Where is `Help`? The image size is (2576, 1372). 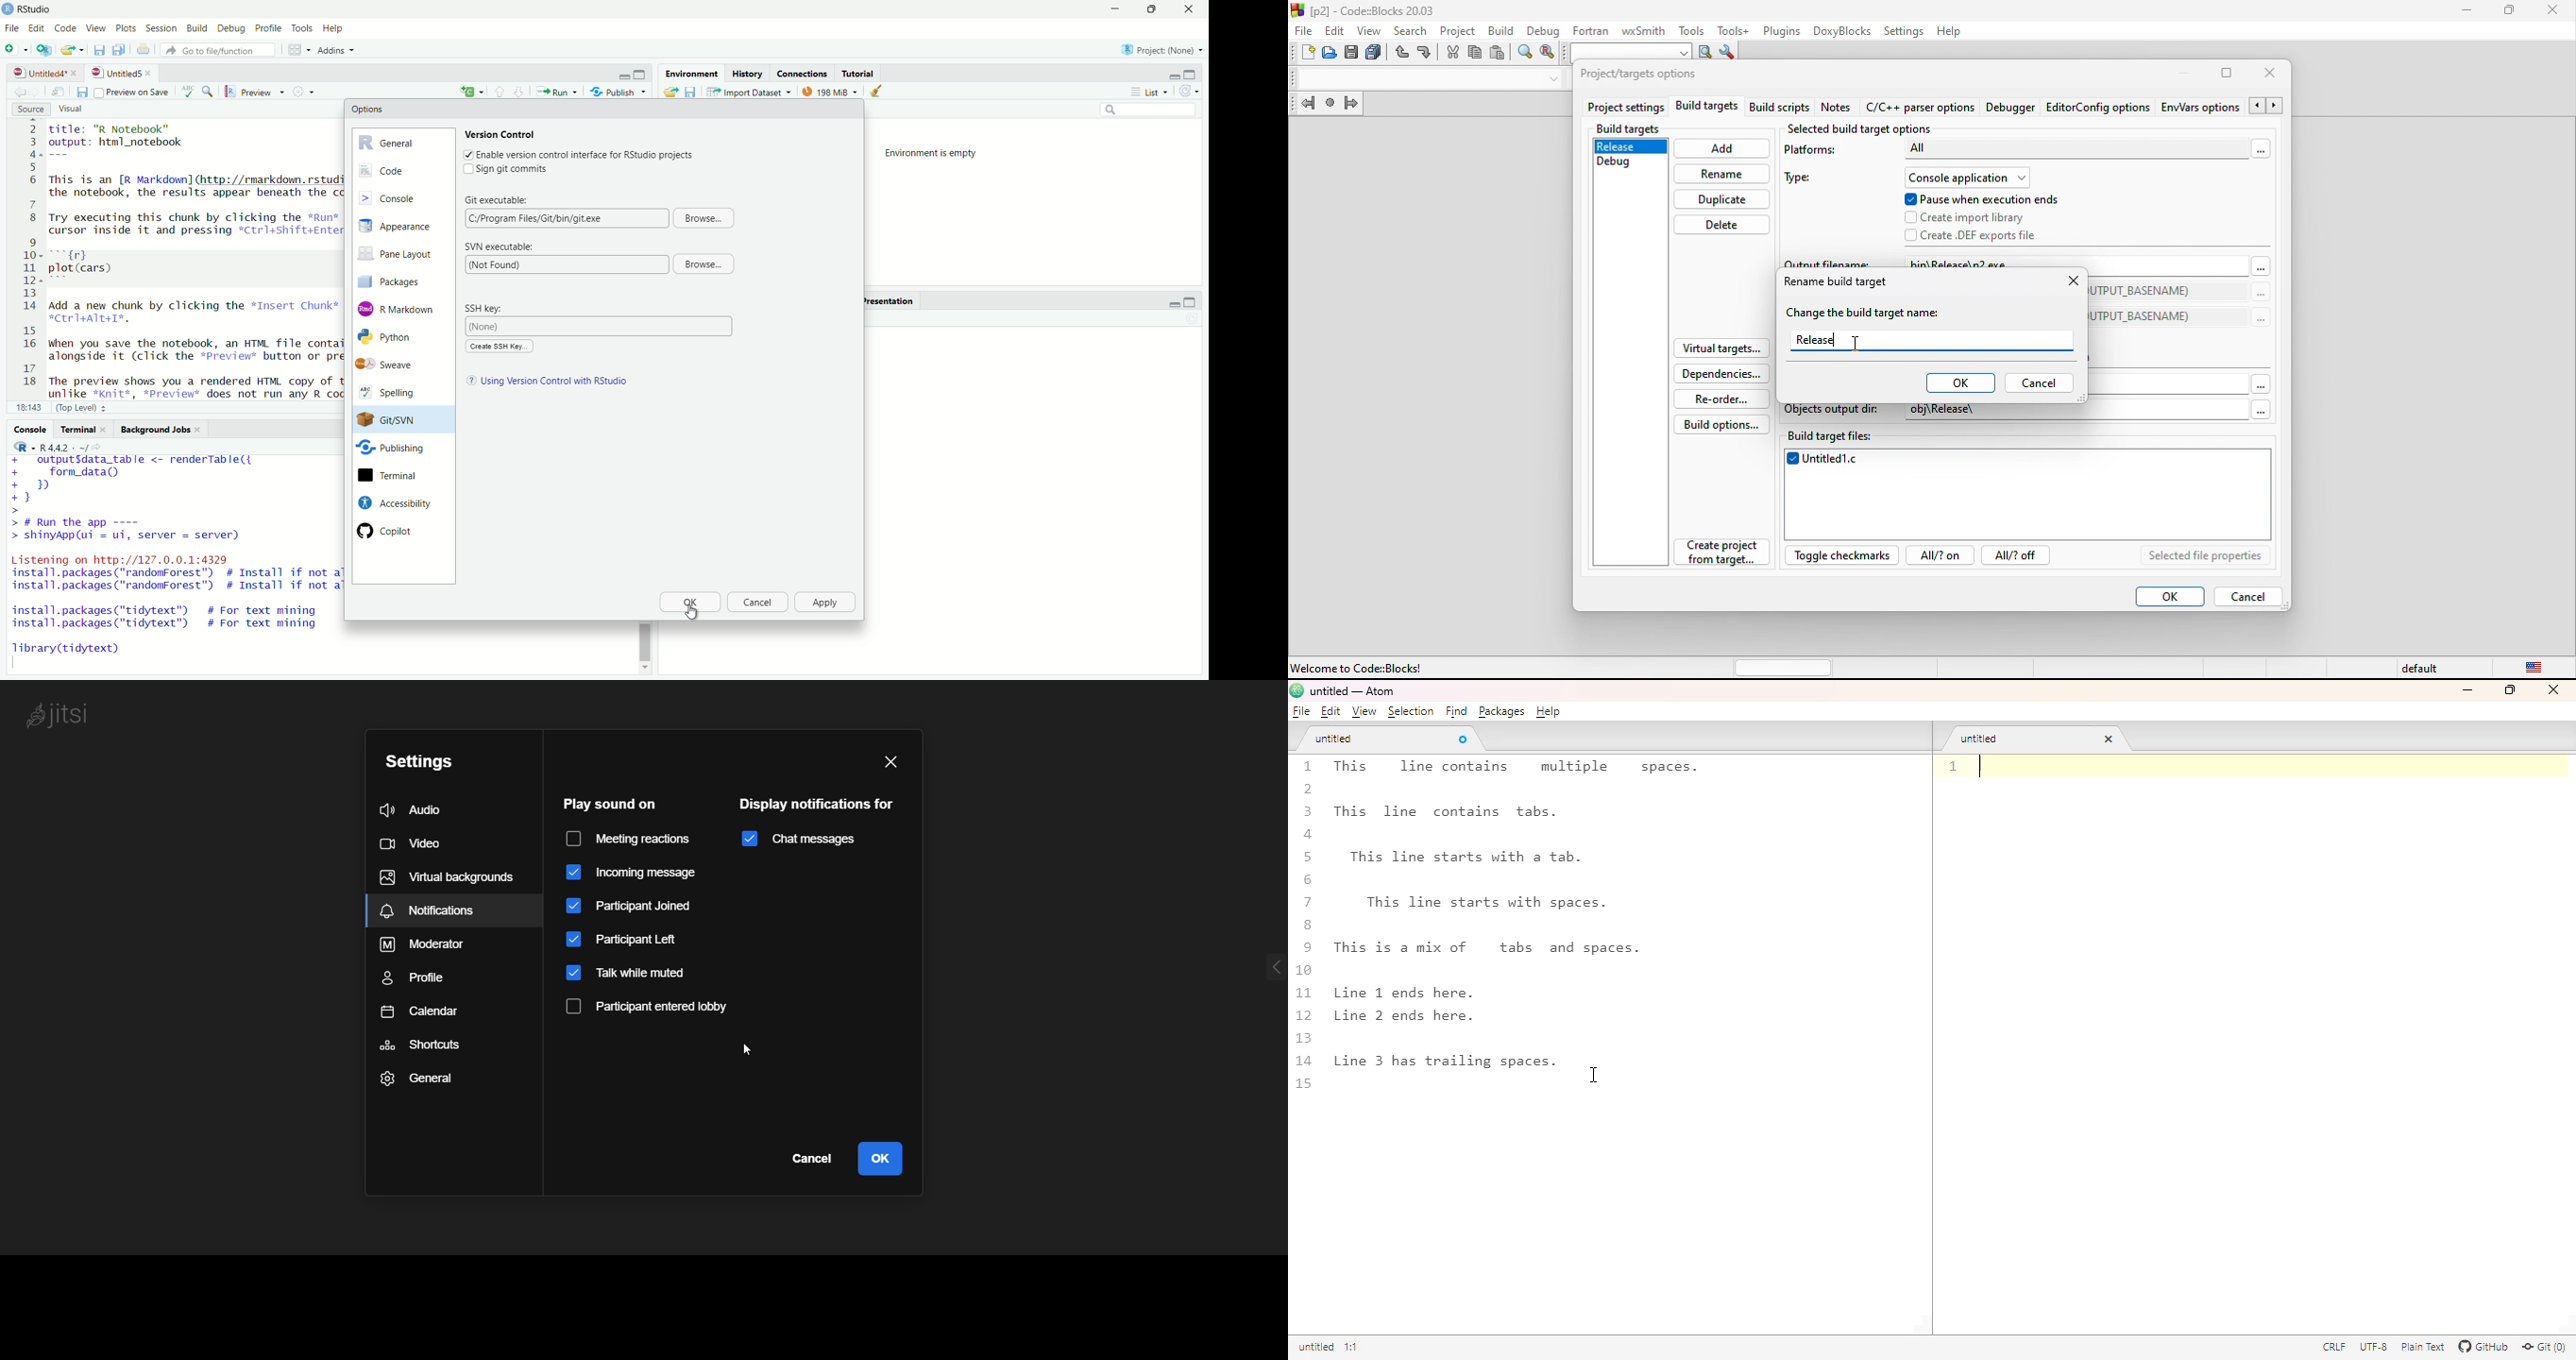 Help is located at coordinates (335, 29).